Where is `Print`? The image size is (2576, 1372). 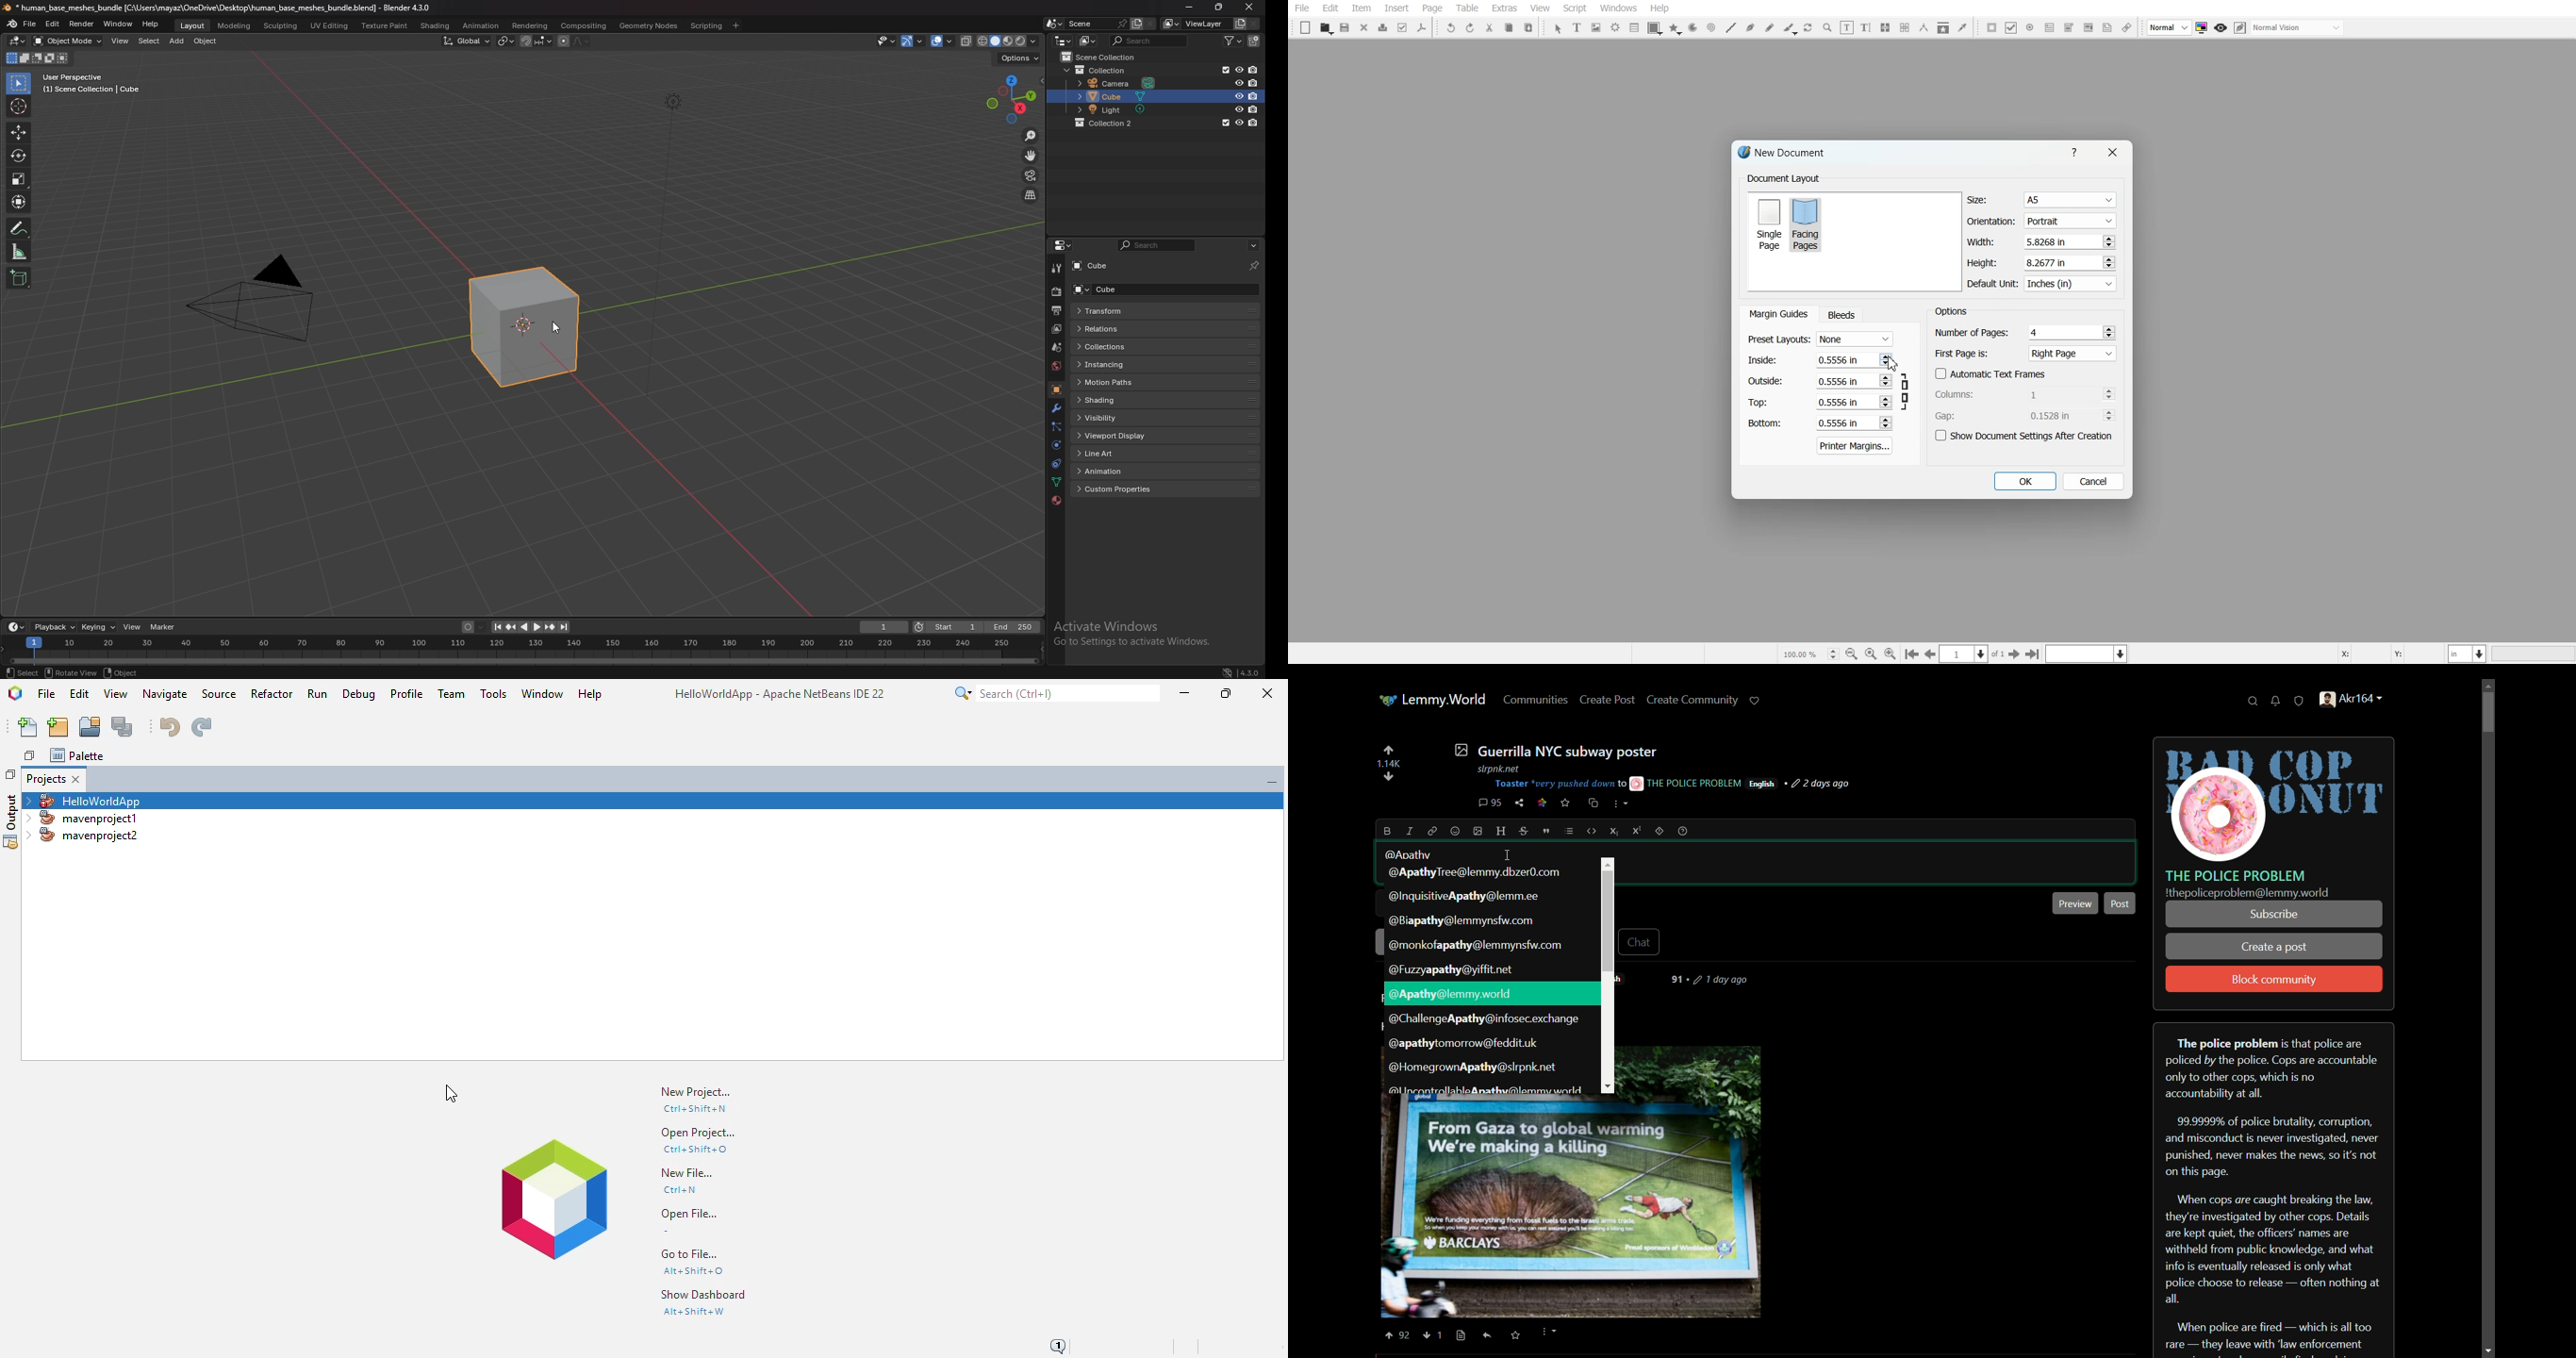 Print is located at coordinates (1383, 28).